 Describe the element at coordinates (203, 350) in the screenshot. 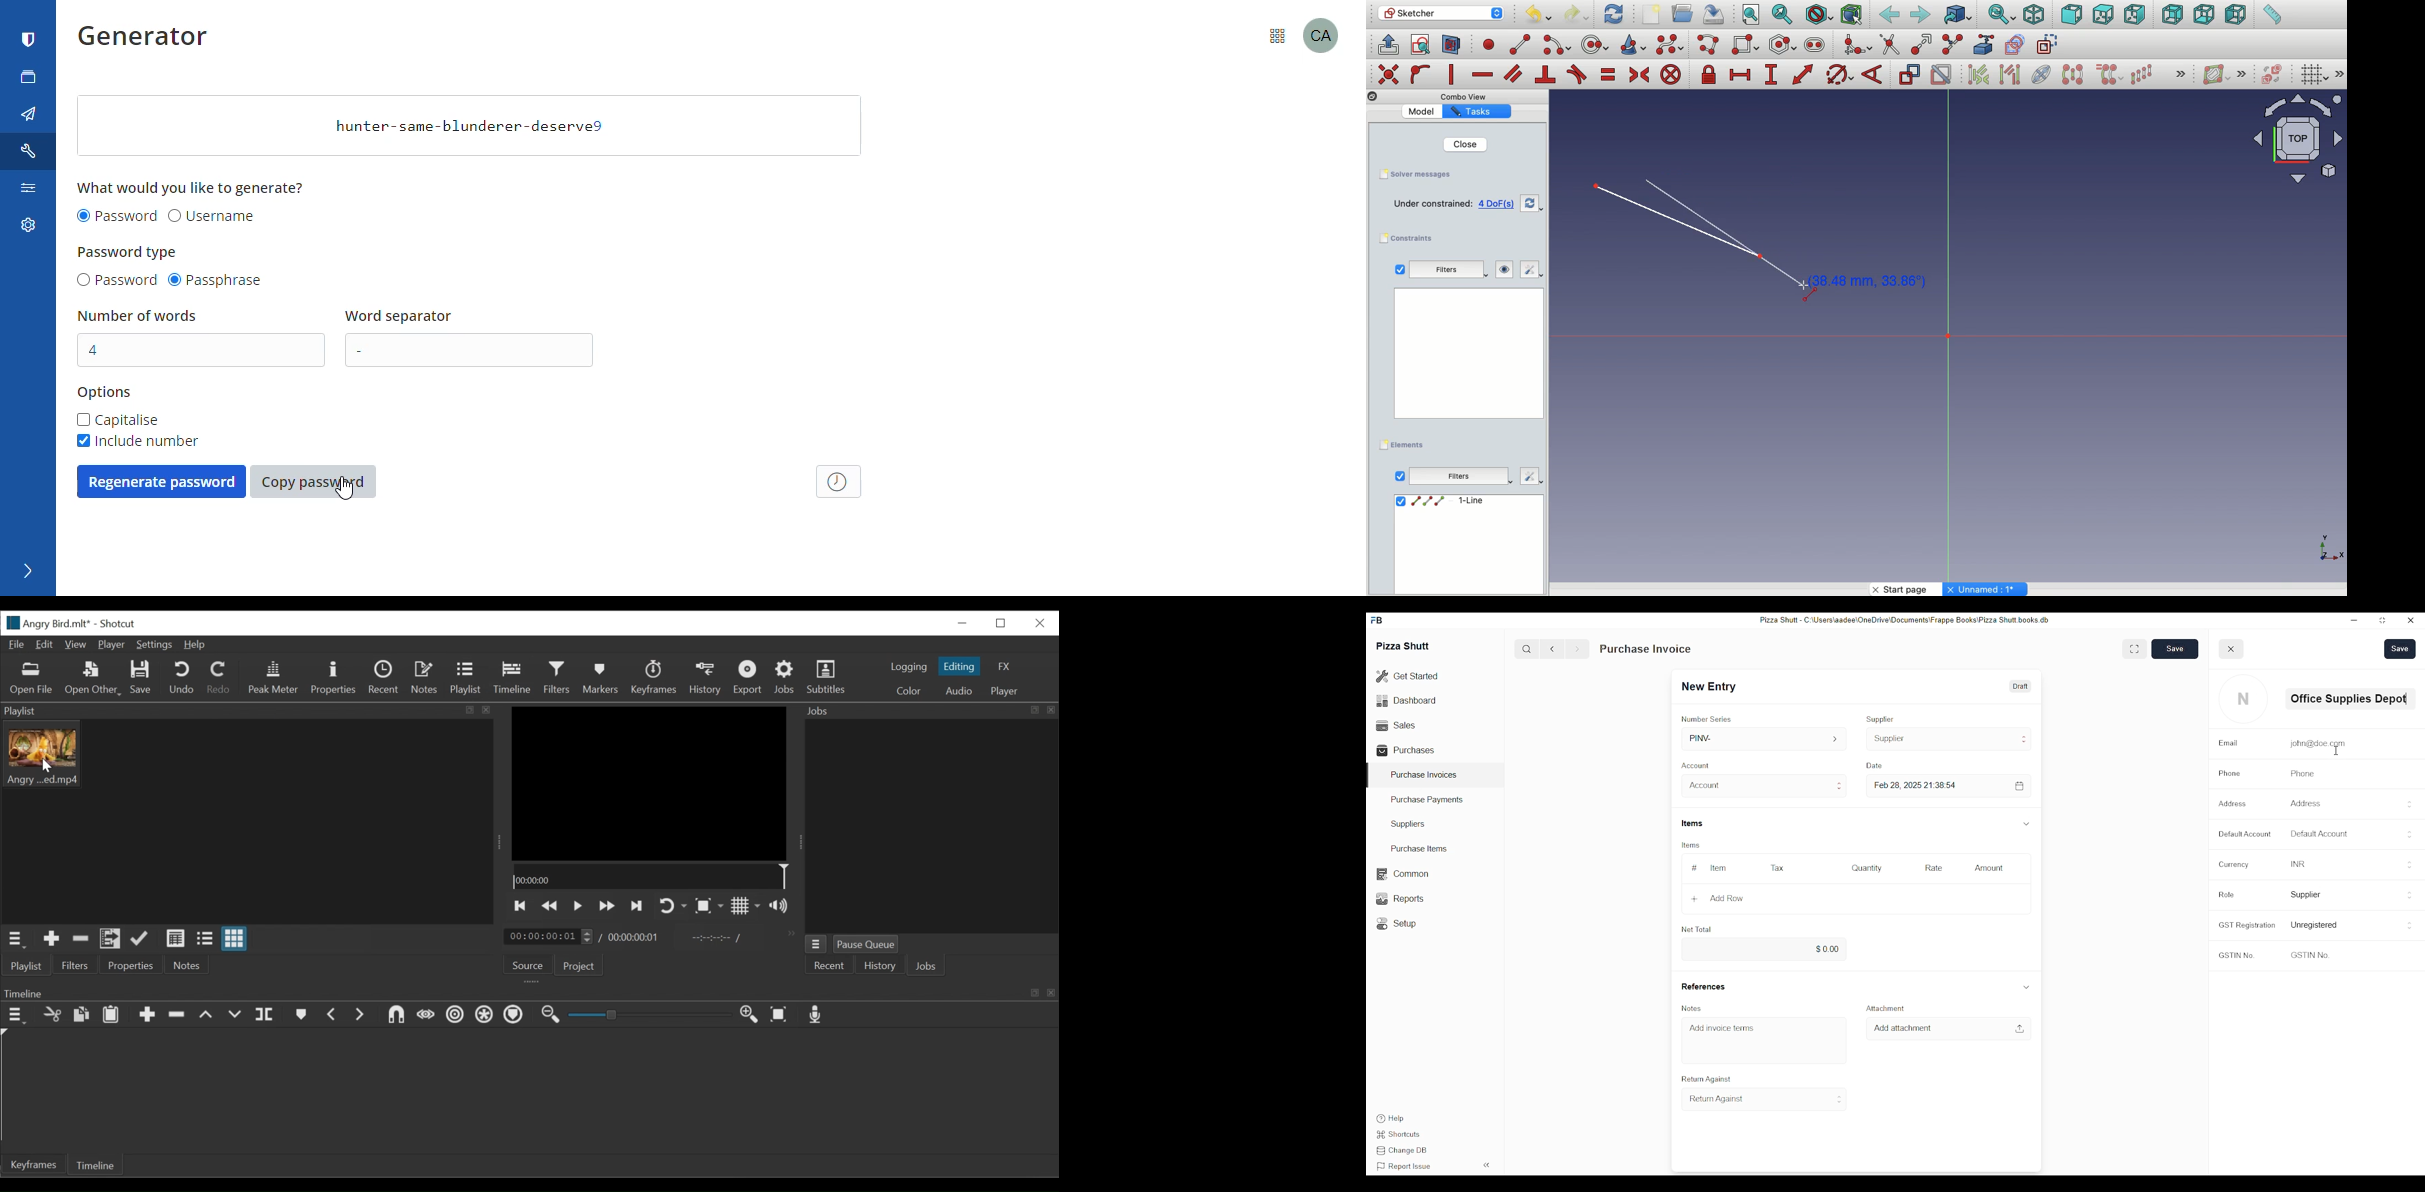

I see `number of words textbox` at that location.